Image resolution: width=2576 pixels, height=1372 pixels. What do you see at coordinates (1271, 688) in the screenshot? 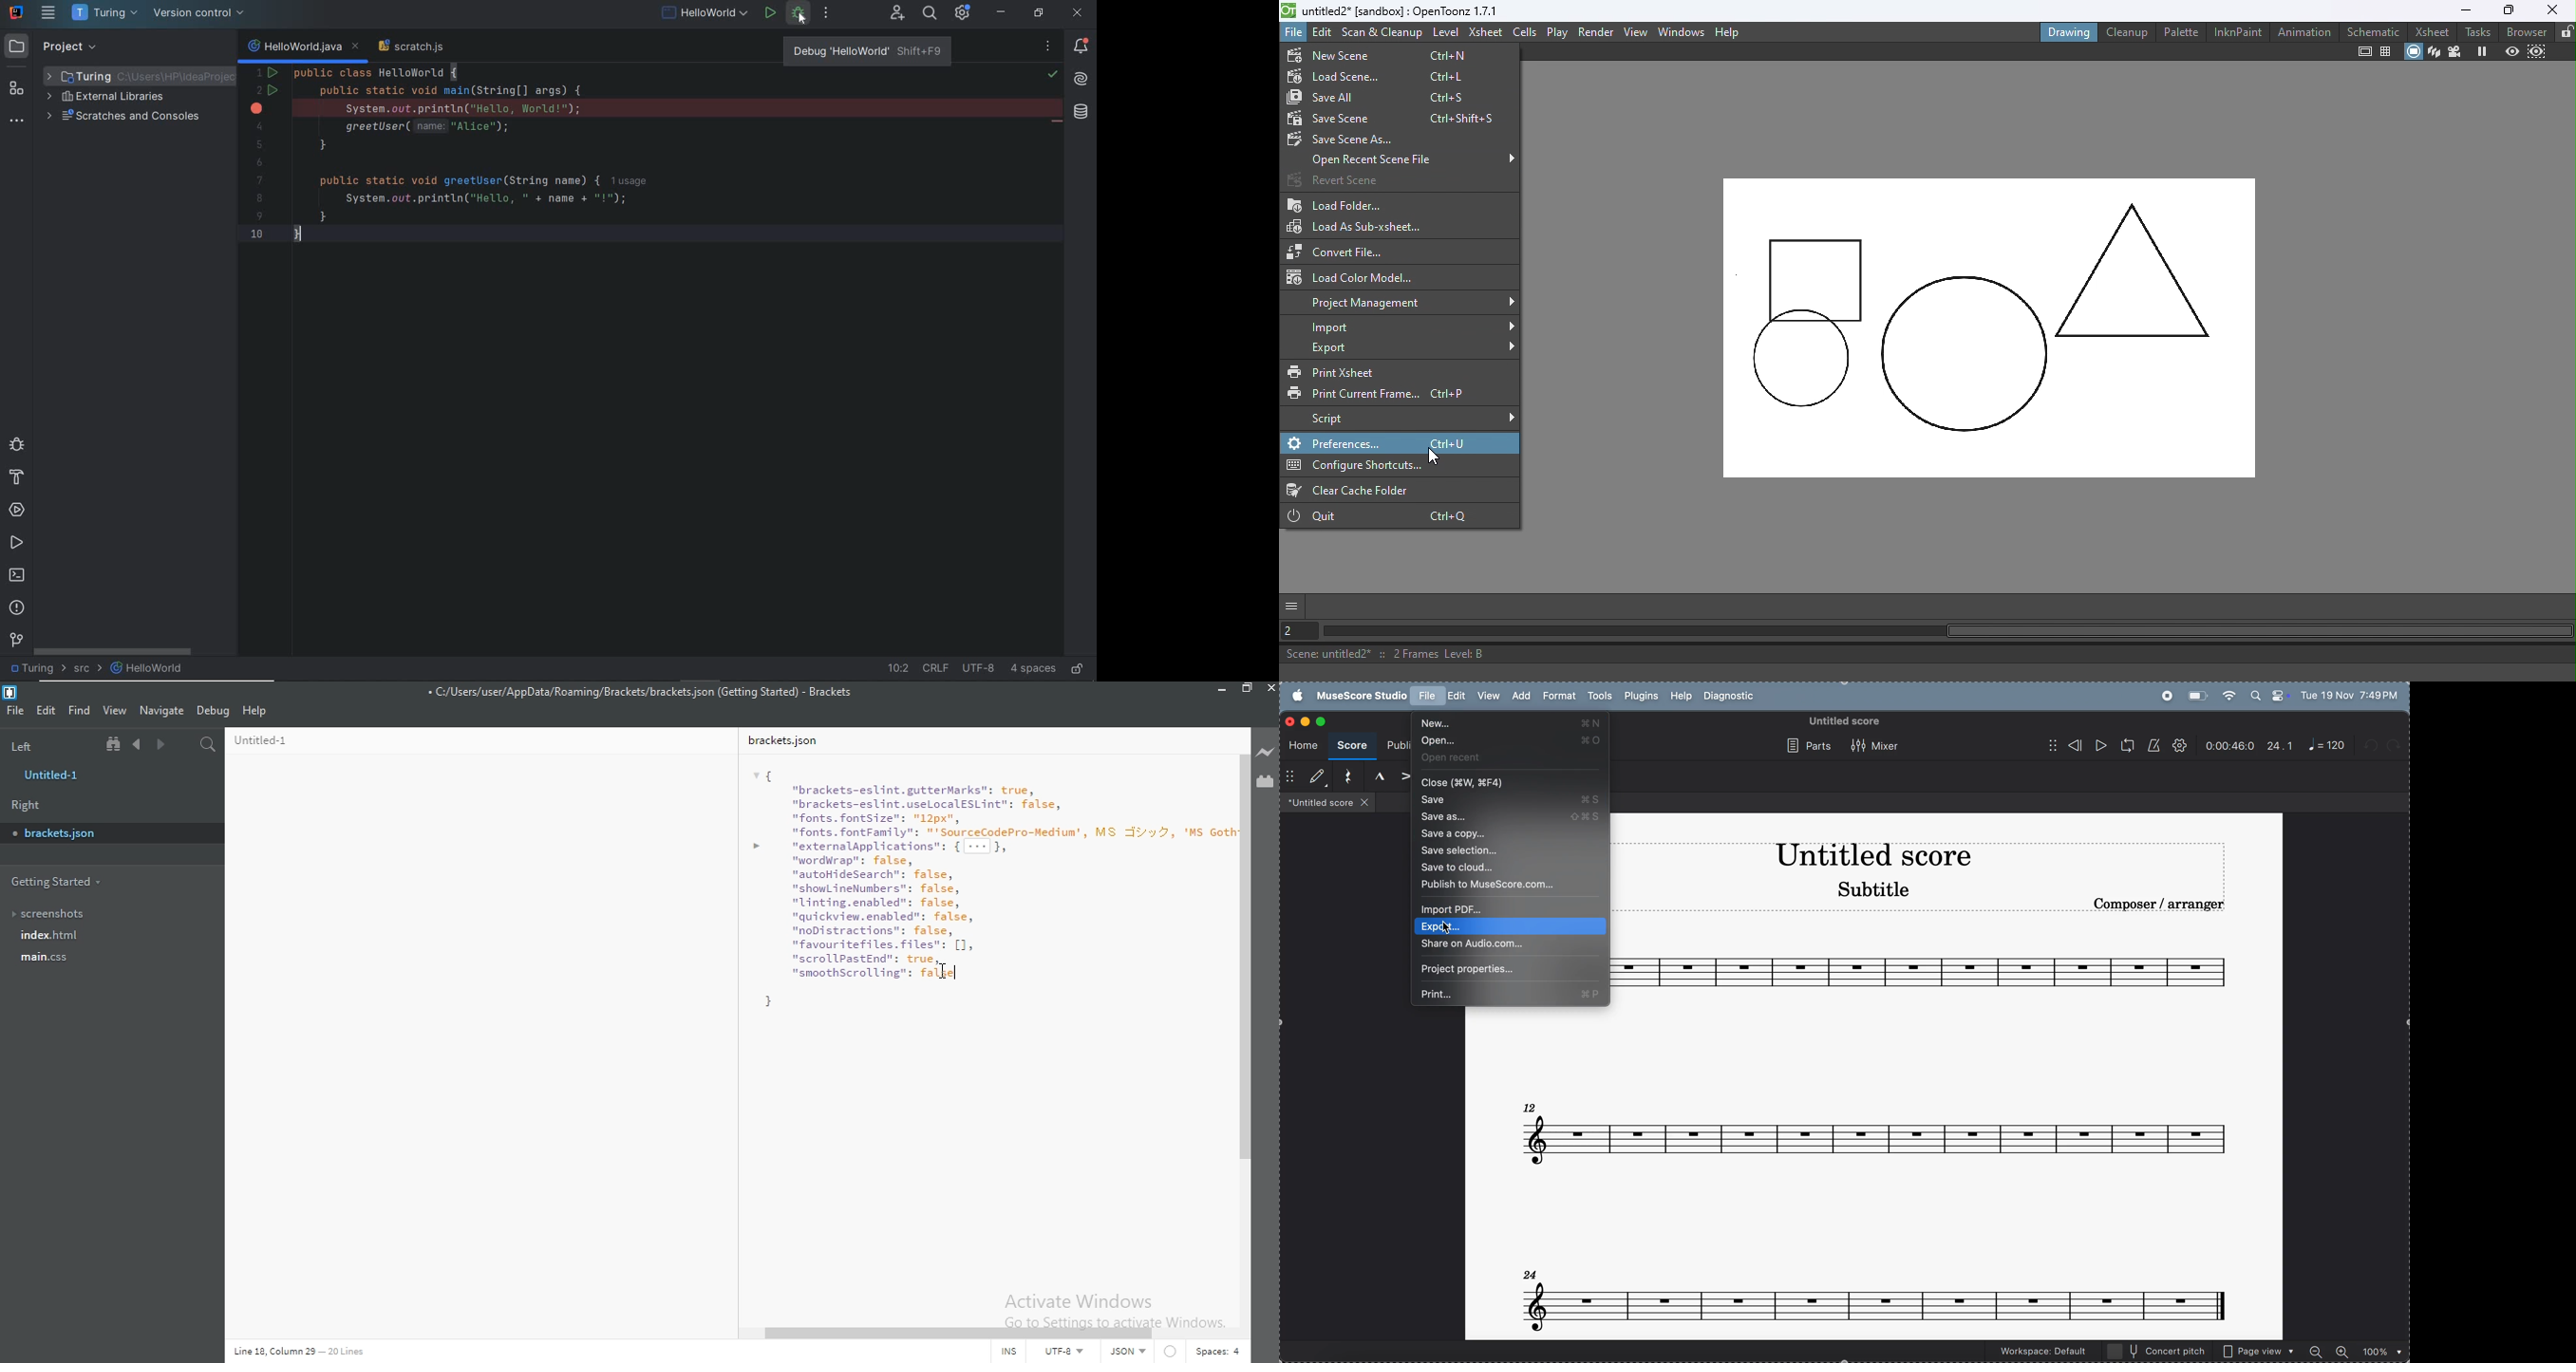
I see `close` at bounding box center [1271, 688].